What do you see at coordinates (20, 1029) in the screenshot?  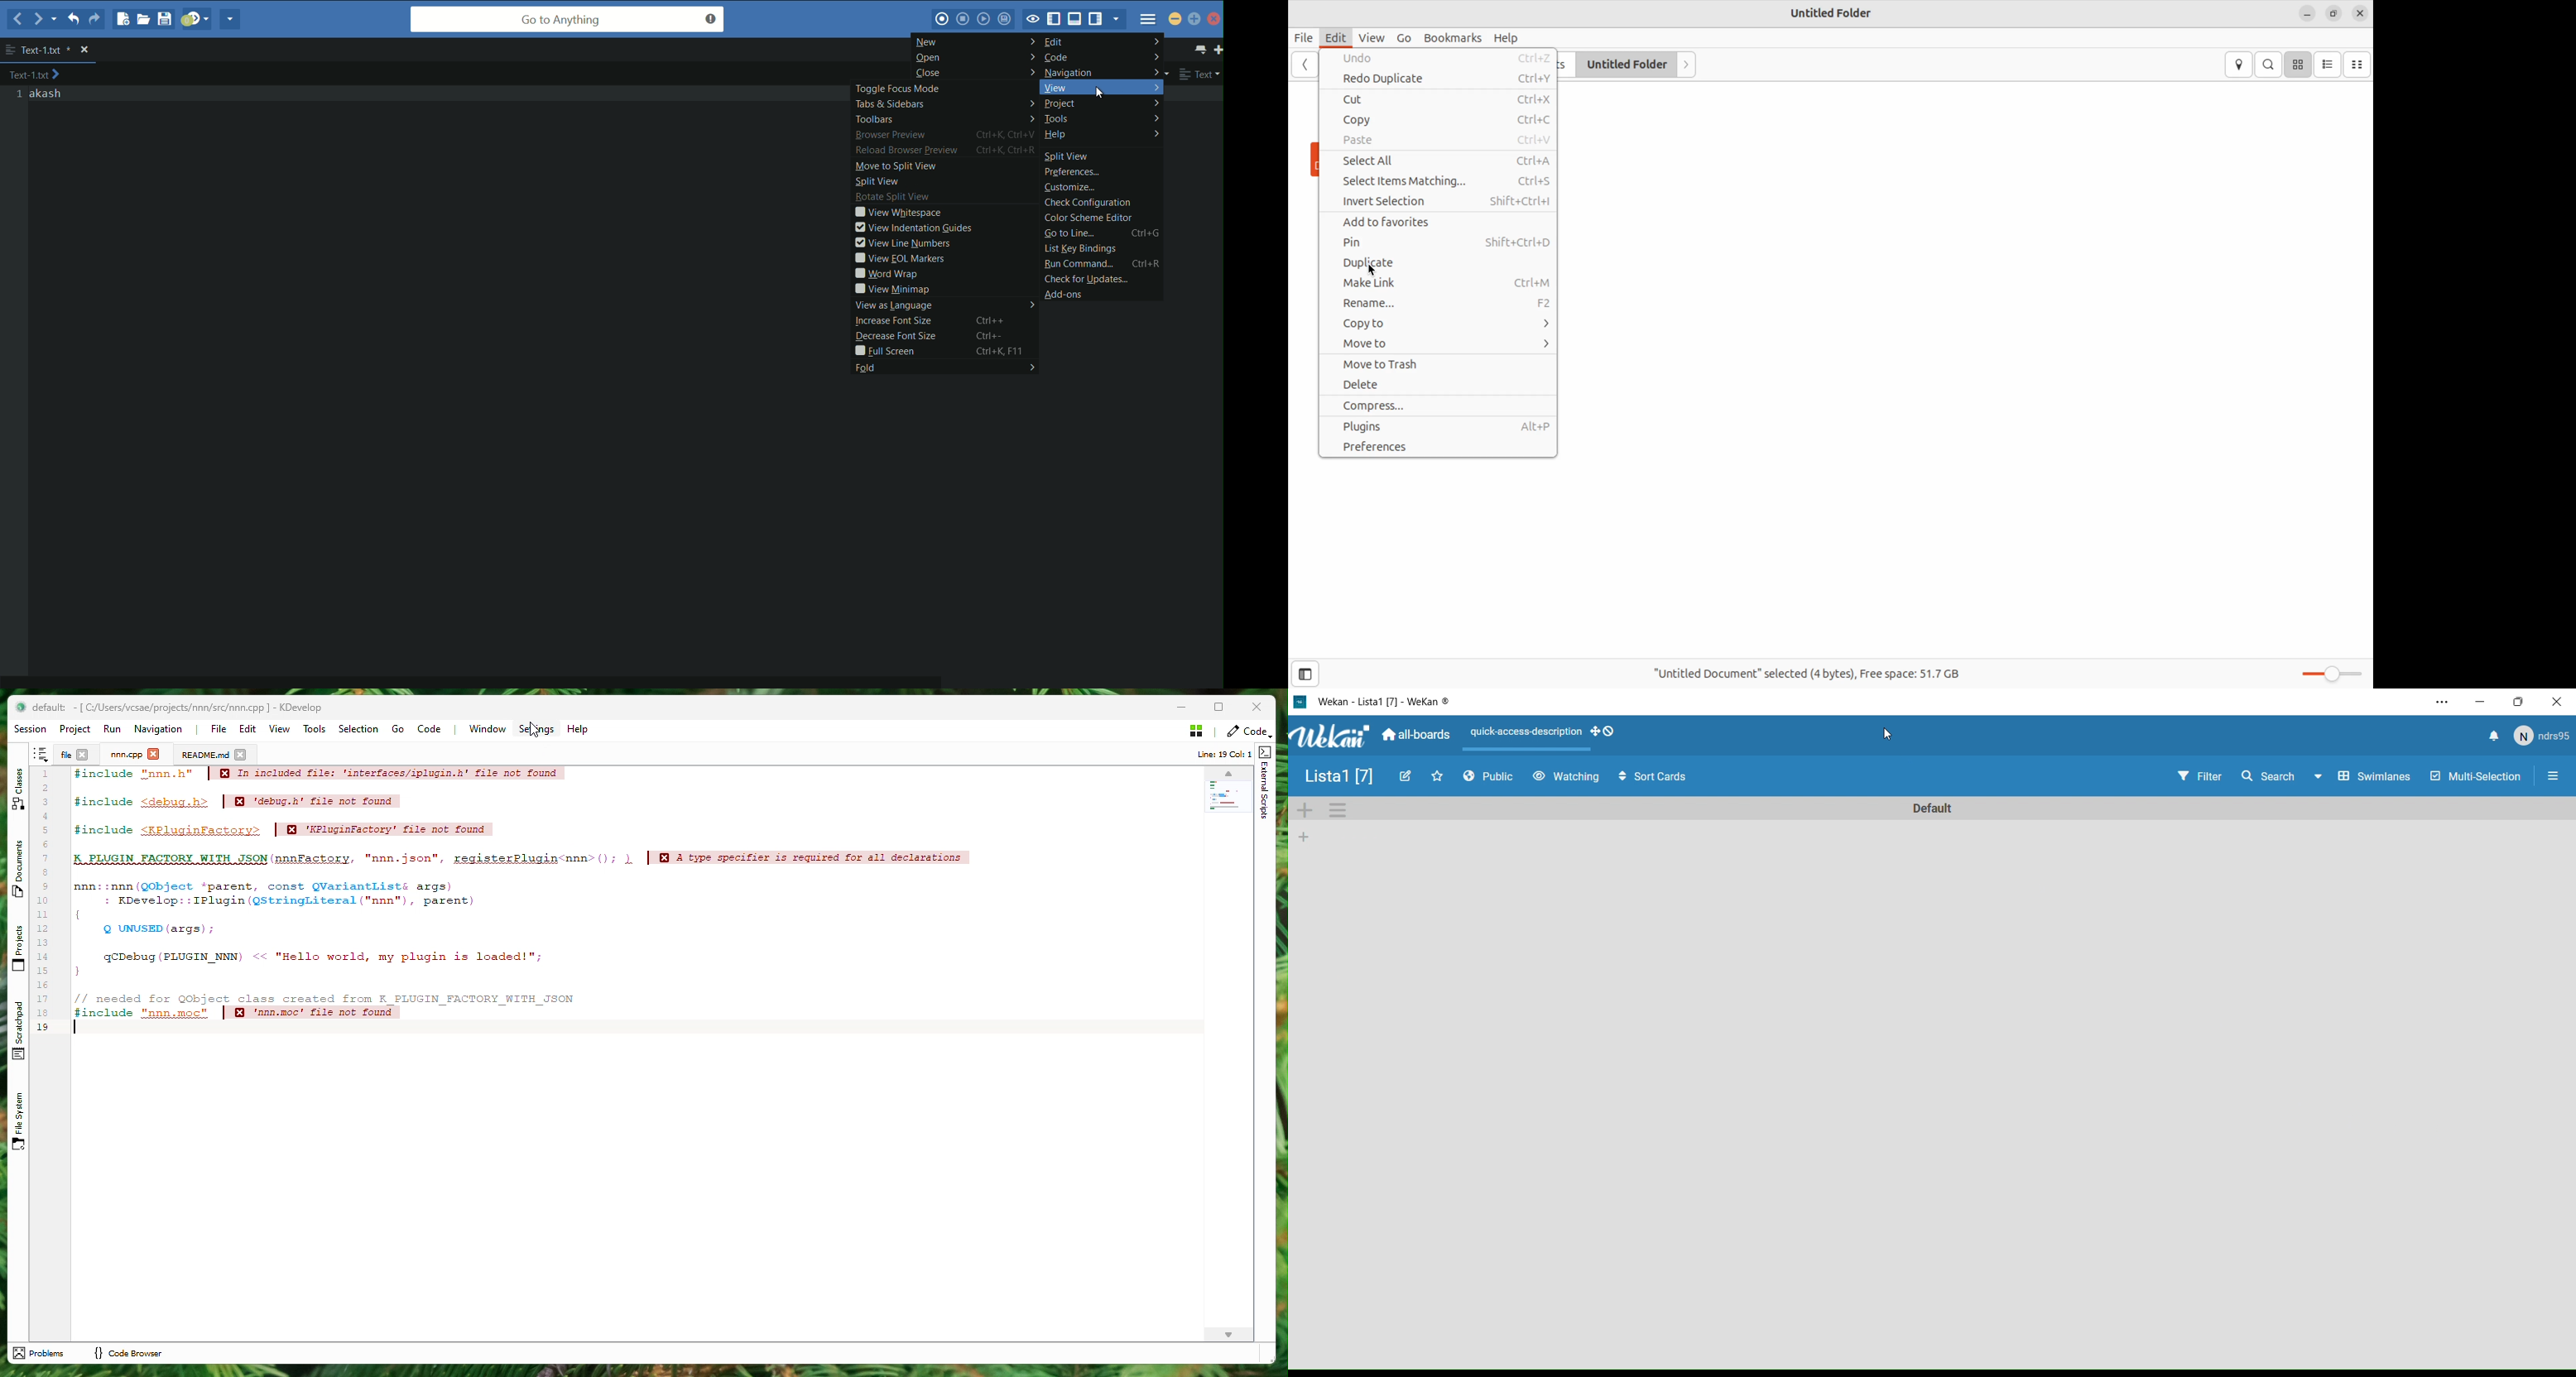 I see `Scratchpad` at bounding box center [20, 1029].